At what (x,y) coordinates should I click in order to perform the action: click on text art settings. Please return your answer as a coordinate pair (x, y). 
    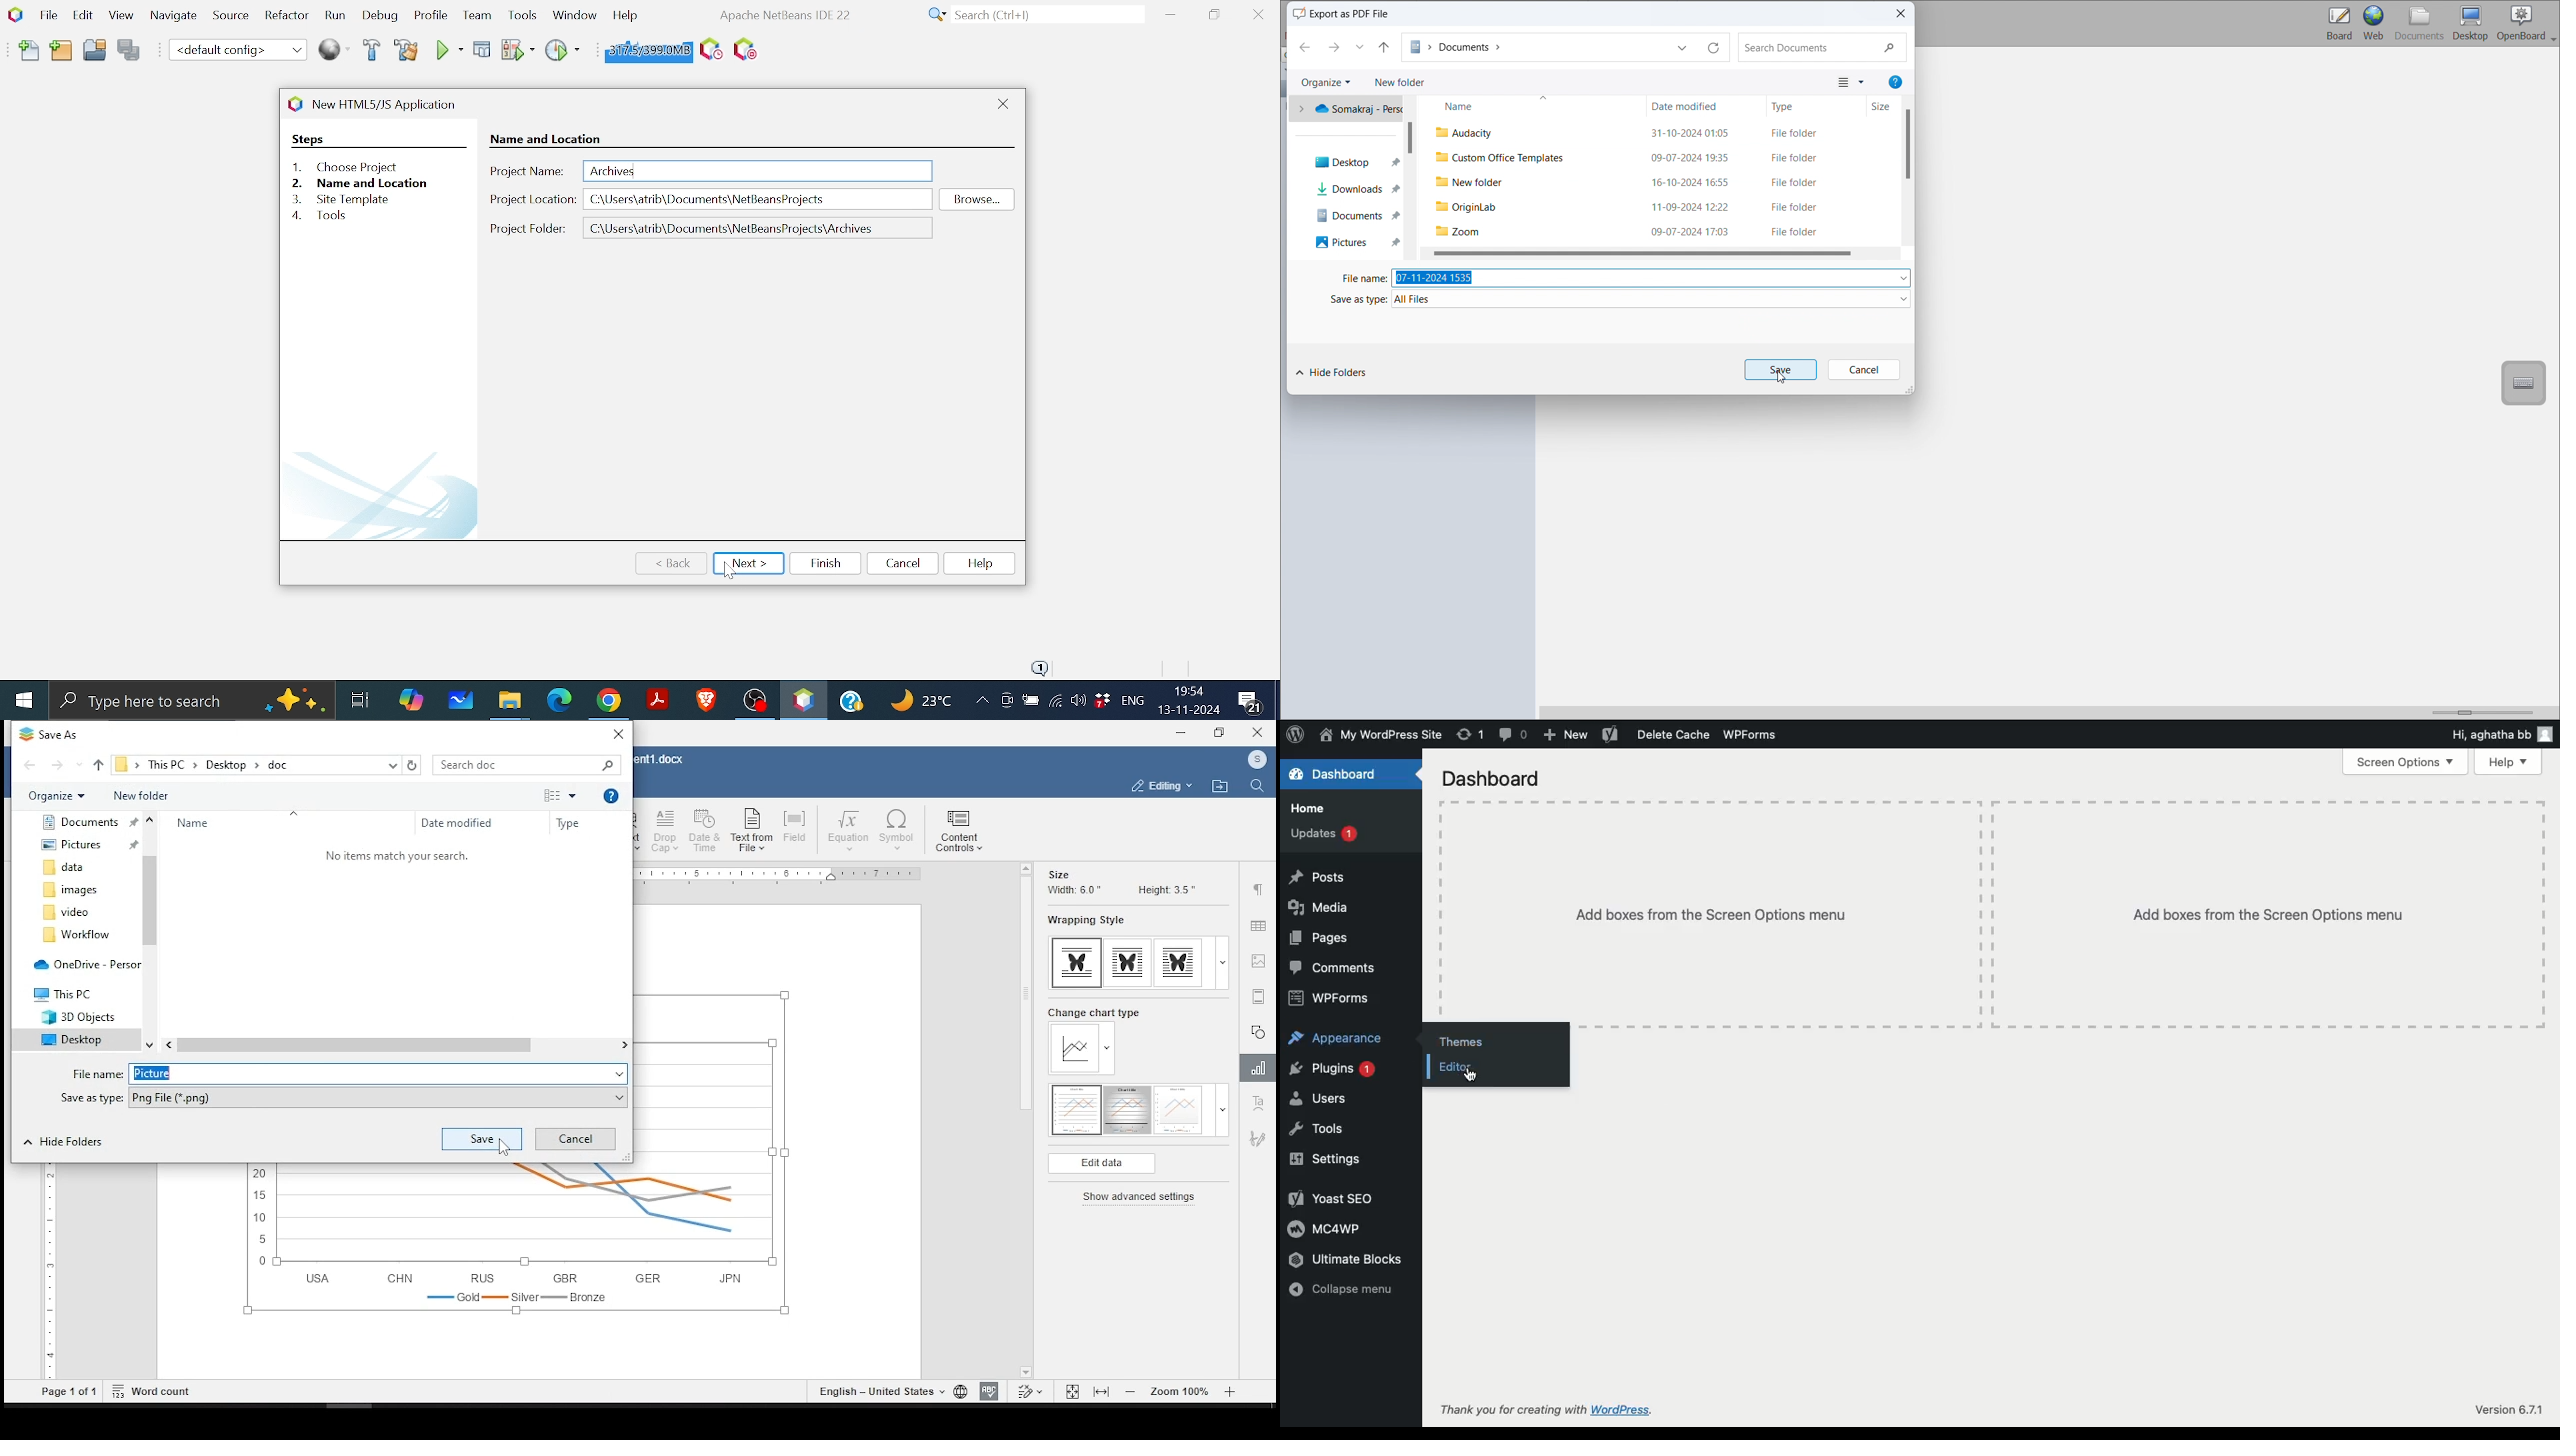
    Looking at the image, I should click on (1261, 1104).